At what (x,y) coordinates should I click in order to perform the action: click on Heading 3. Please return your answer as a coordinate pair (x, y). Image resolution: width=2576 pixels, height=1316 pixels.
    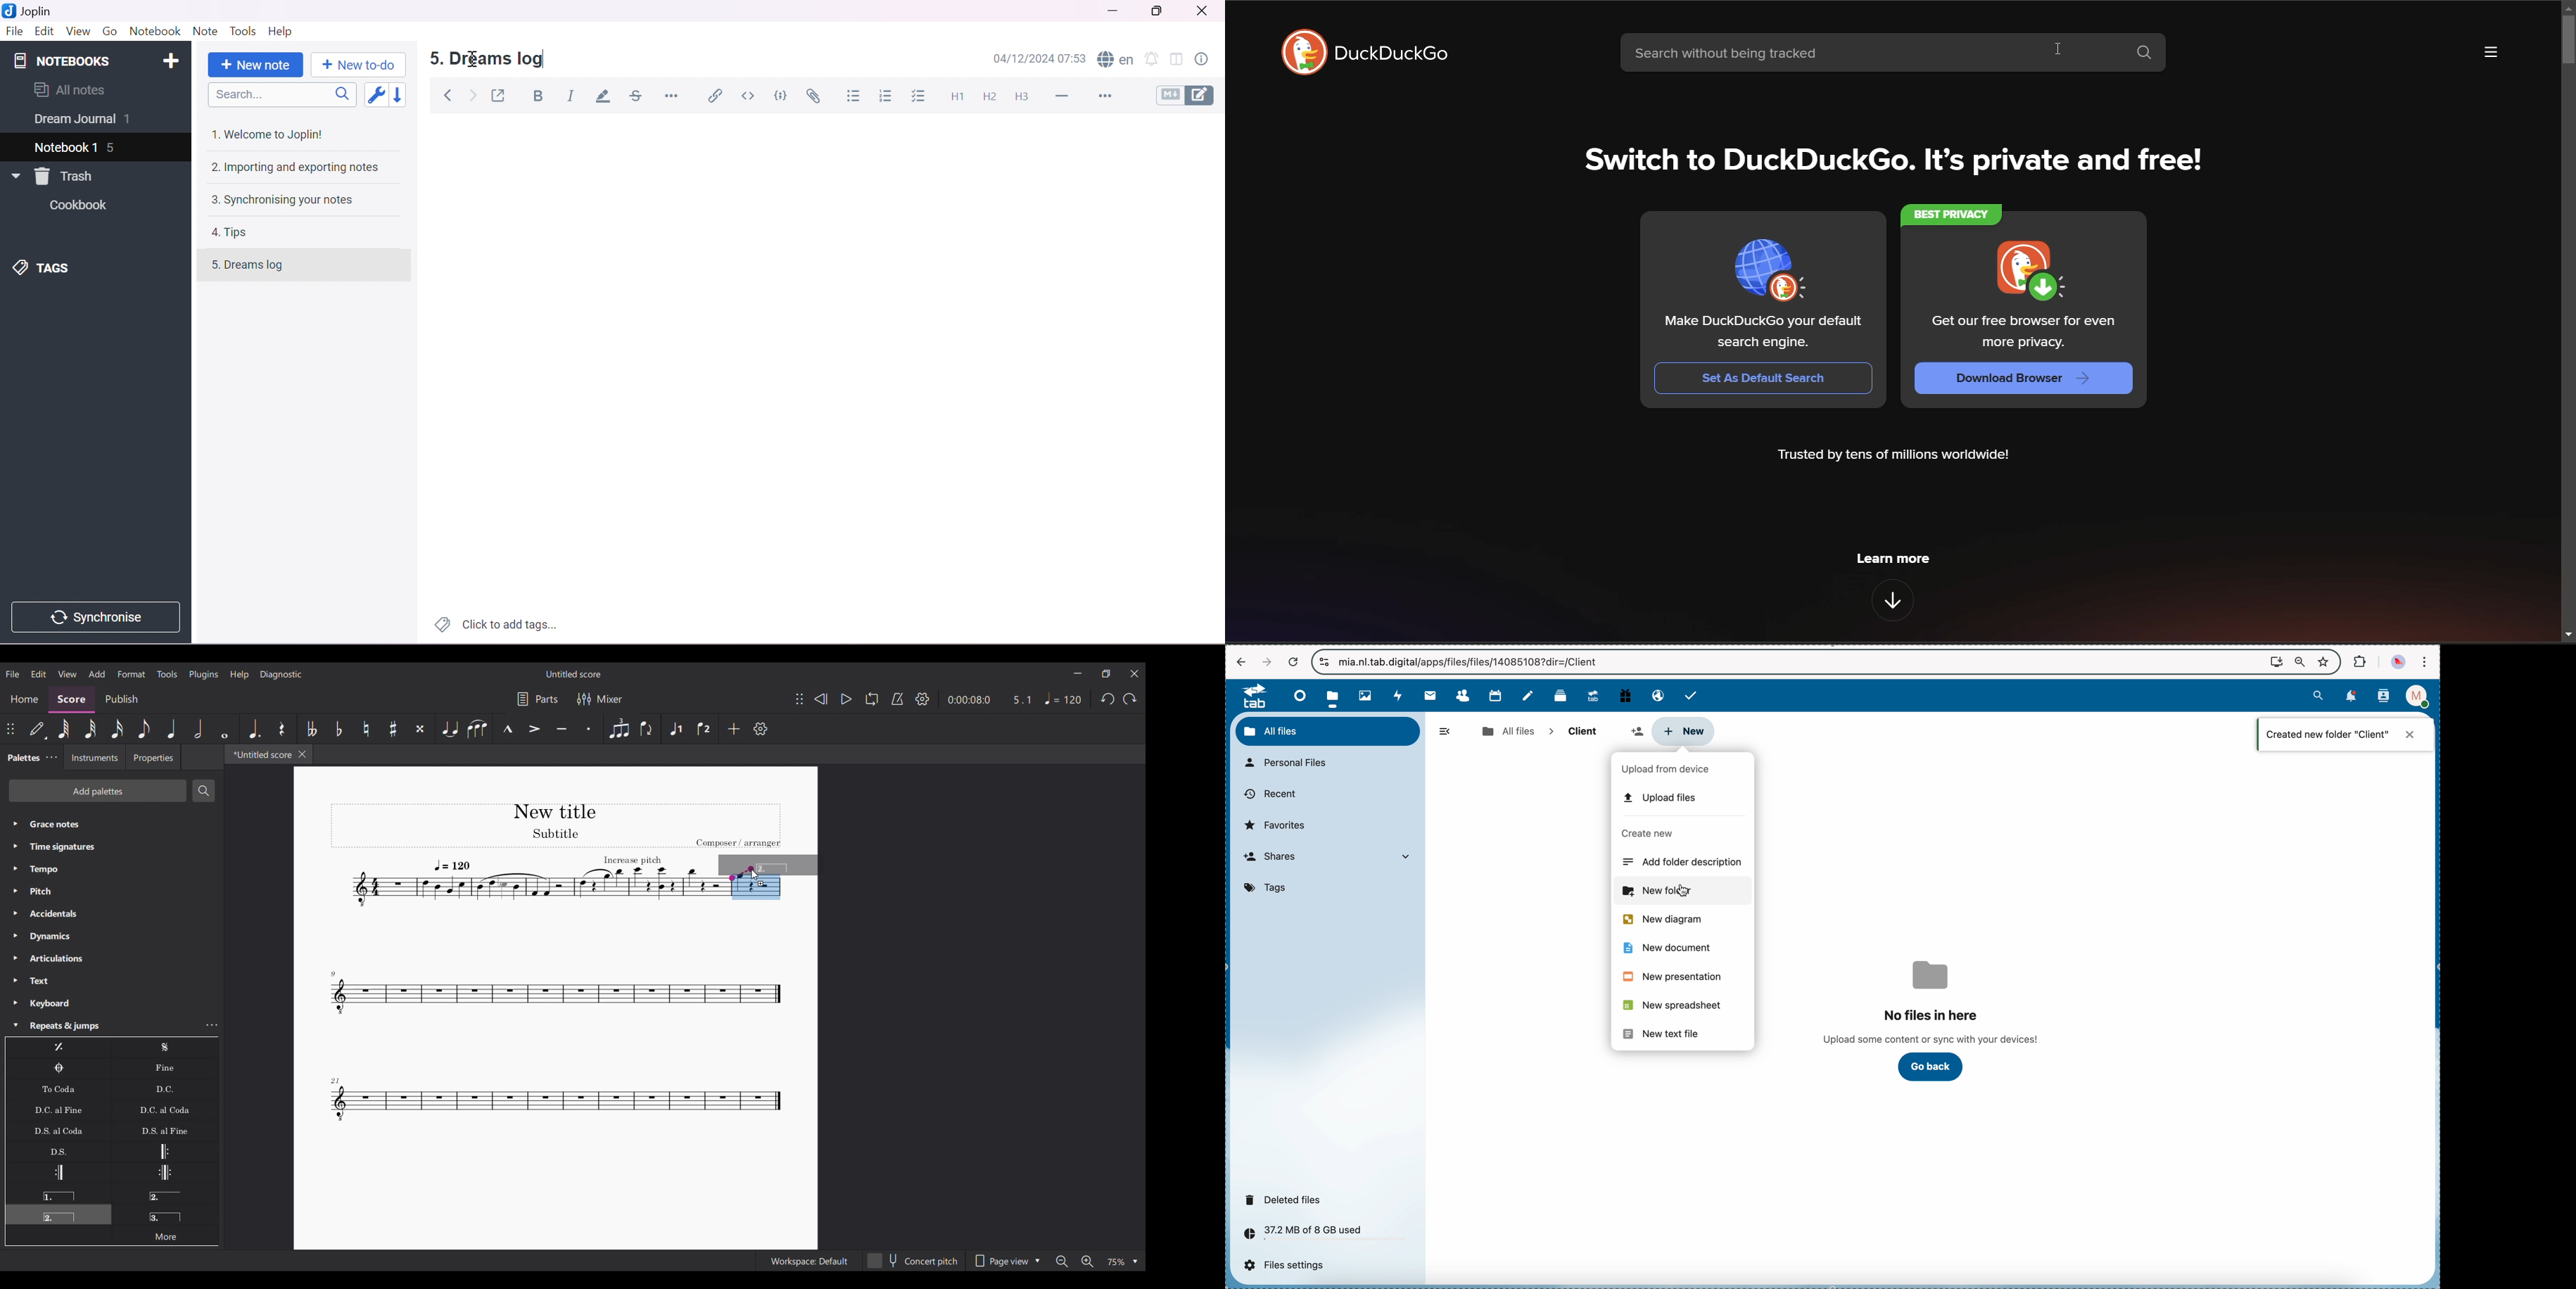
    Looking at the image, I should click on (1023, 96).